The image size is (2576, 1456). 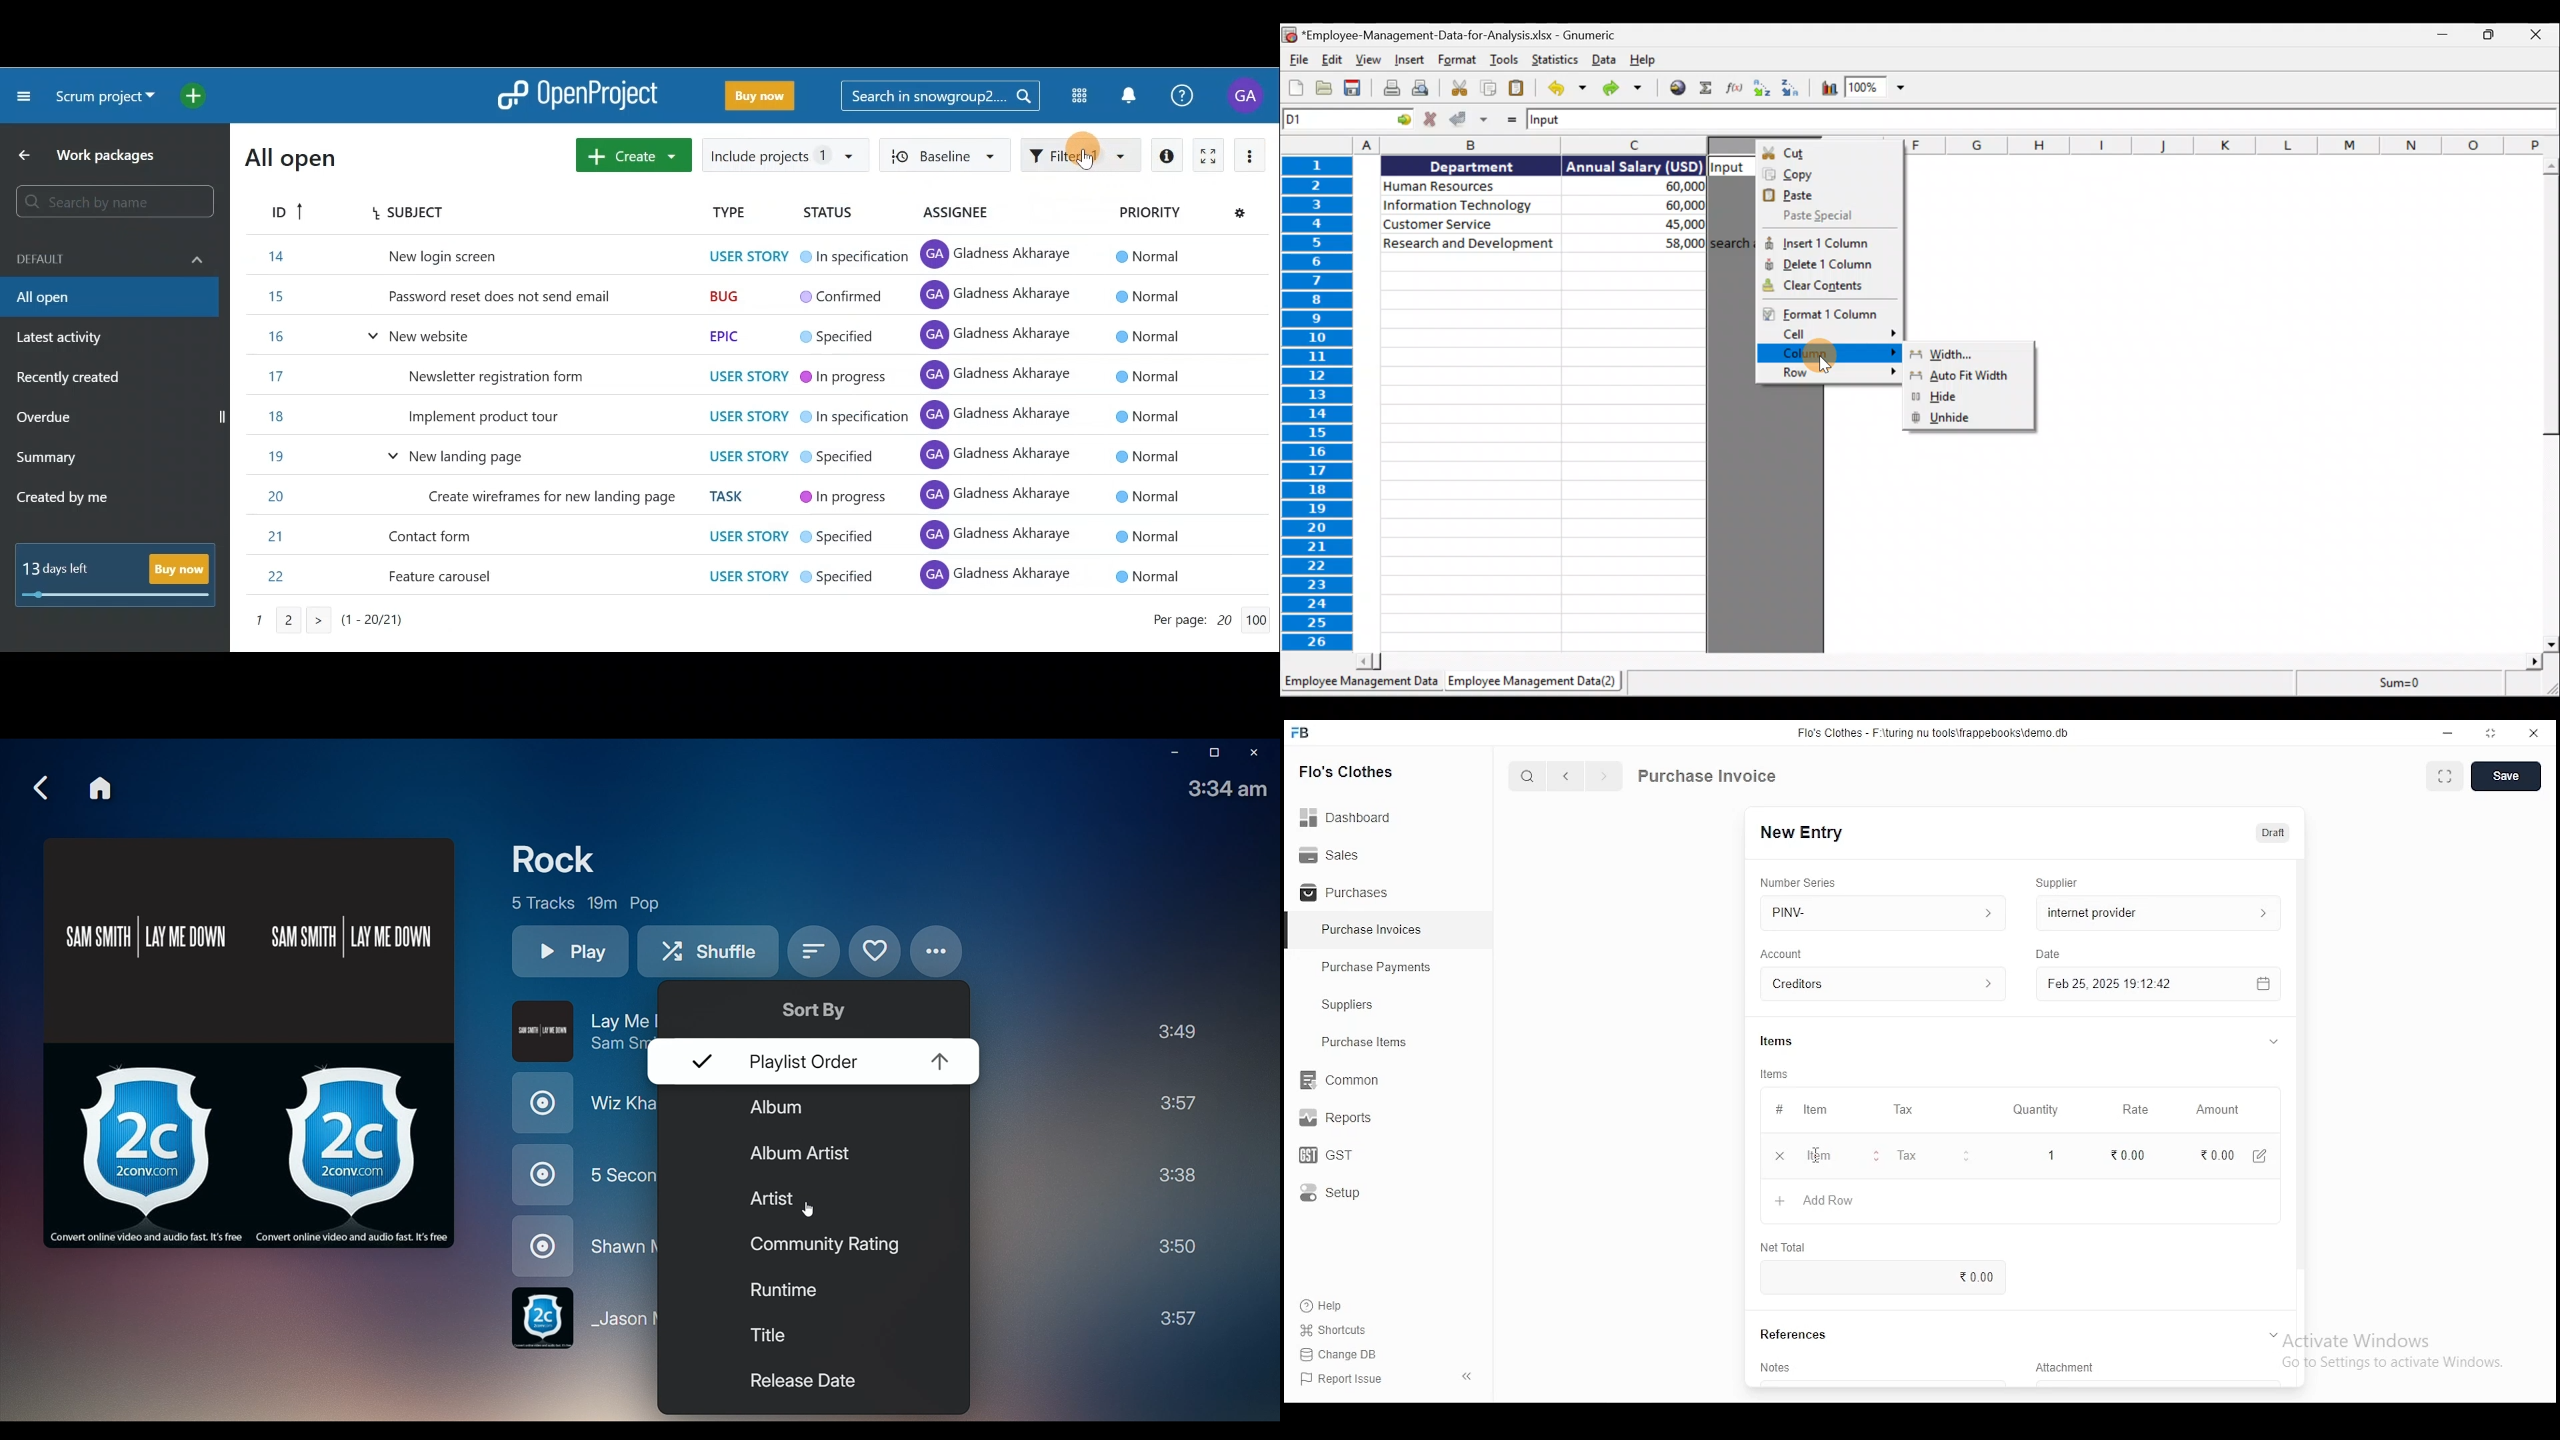 What do you see at coordinates (730, 214) in the screenshot?
I see `Type` at bounding box center [730, 214].